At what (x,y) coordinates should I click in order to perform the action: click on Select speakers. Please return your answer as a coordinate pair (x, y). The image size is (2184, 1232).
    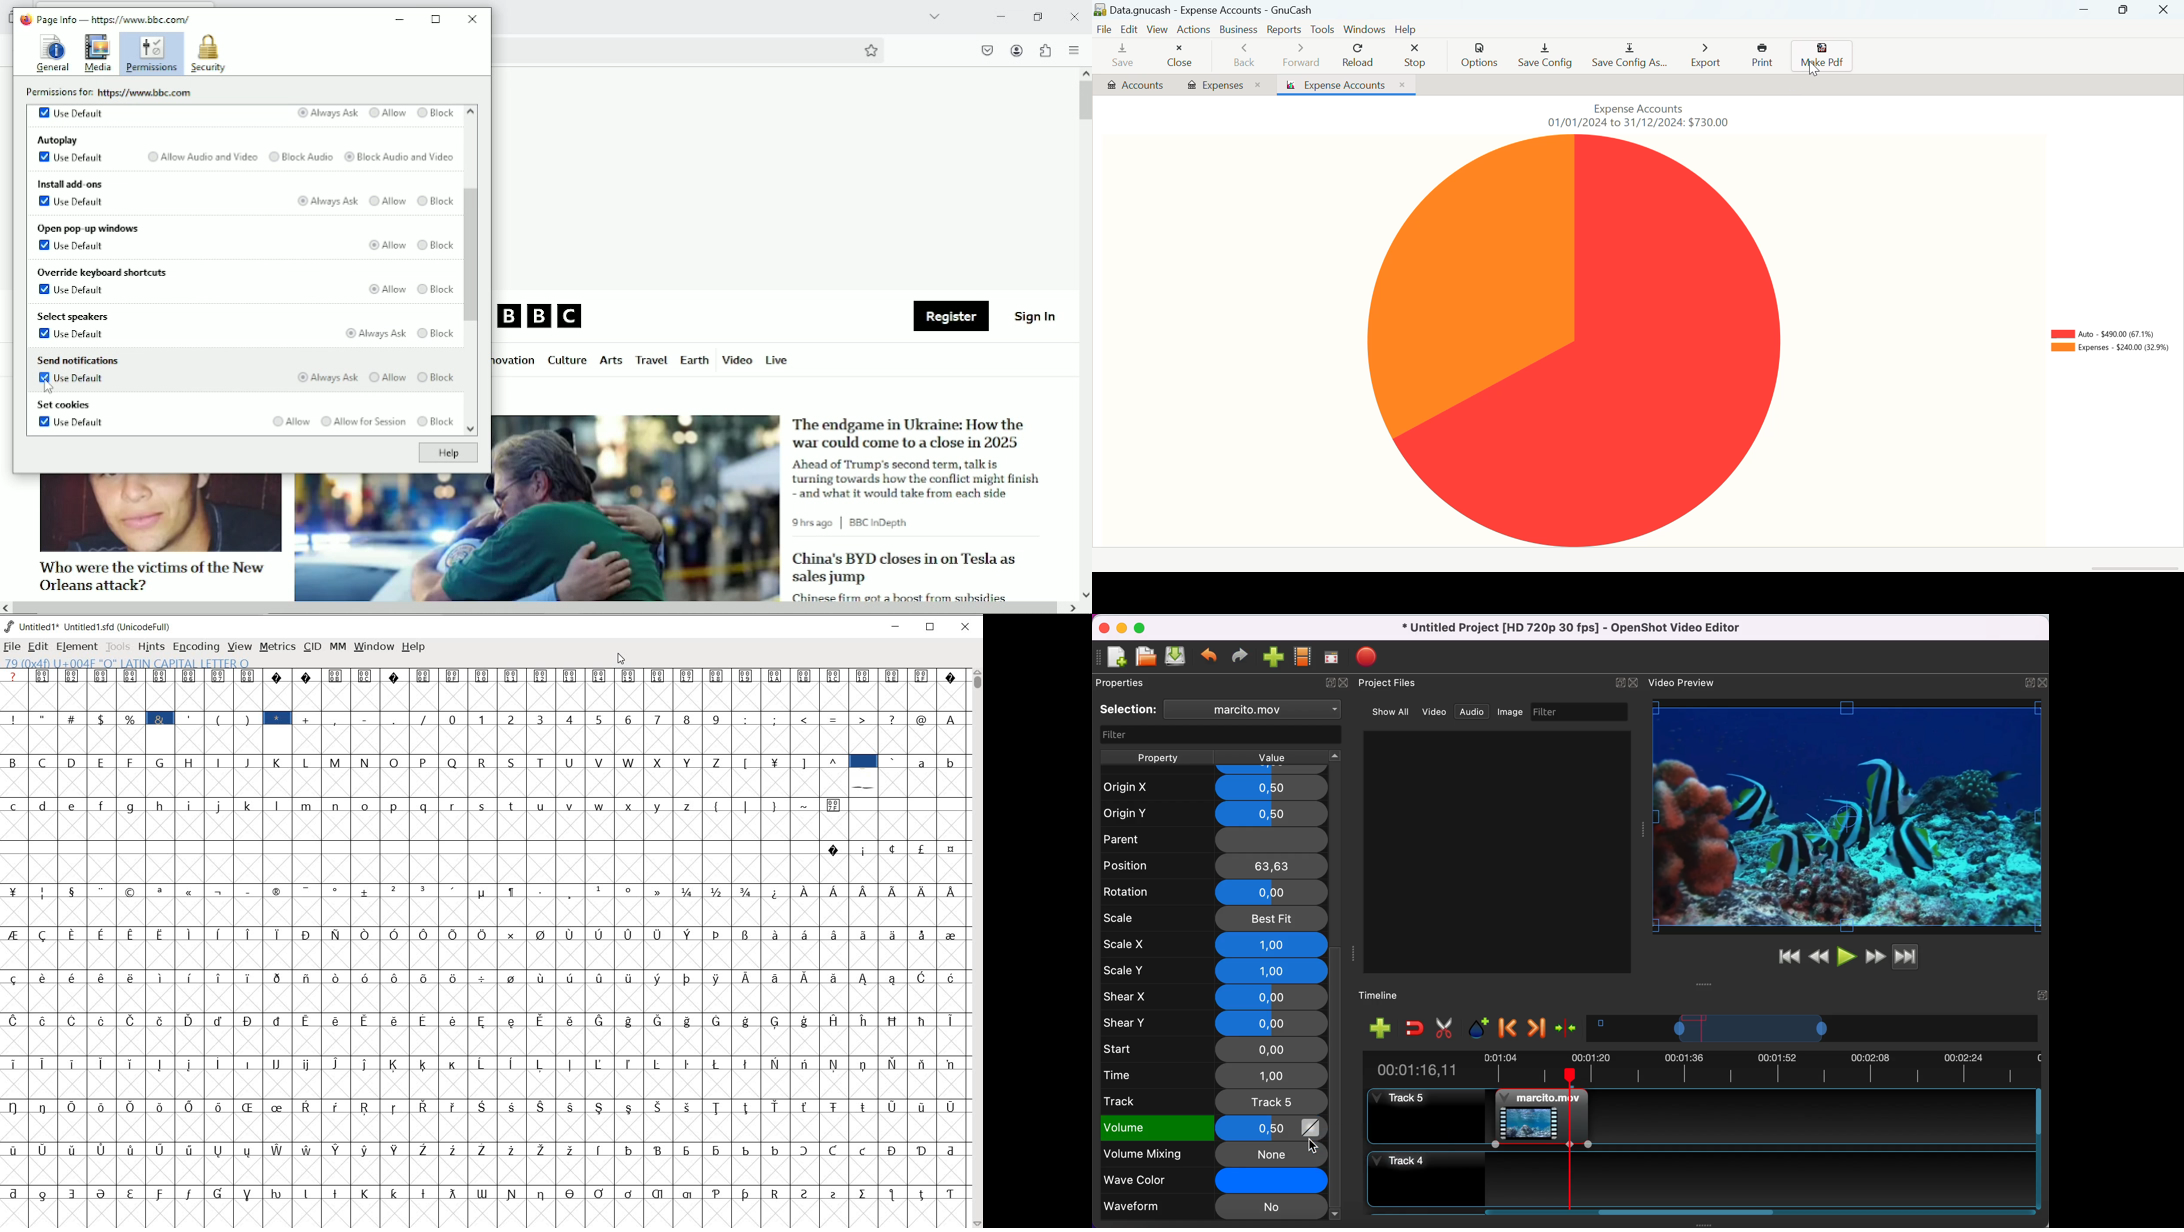
    Looking at the image, I should click on (75, 317).